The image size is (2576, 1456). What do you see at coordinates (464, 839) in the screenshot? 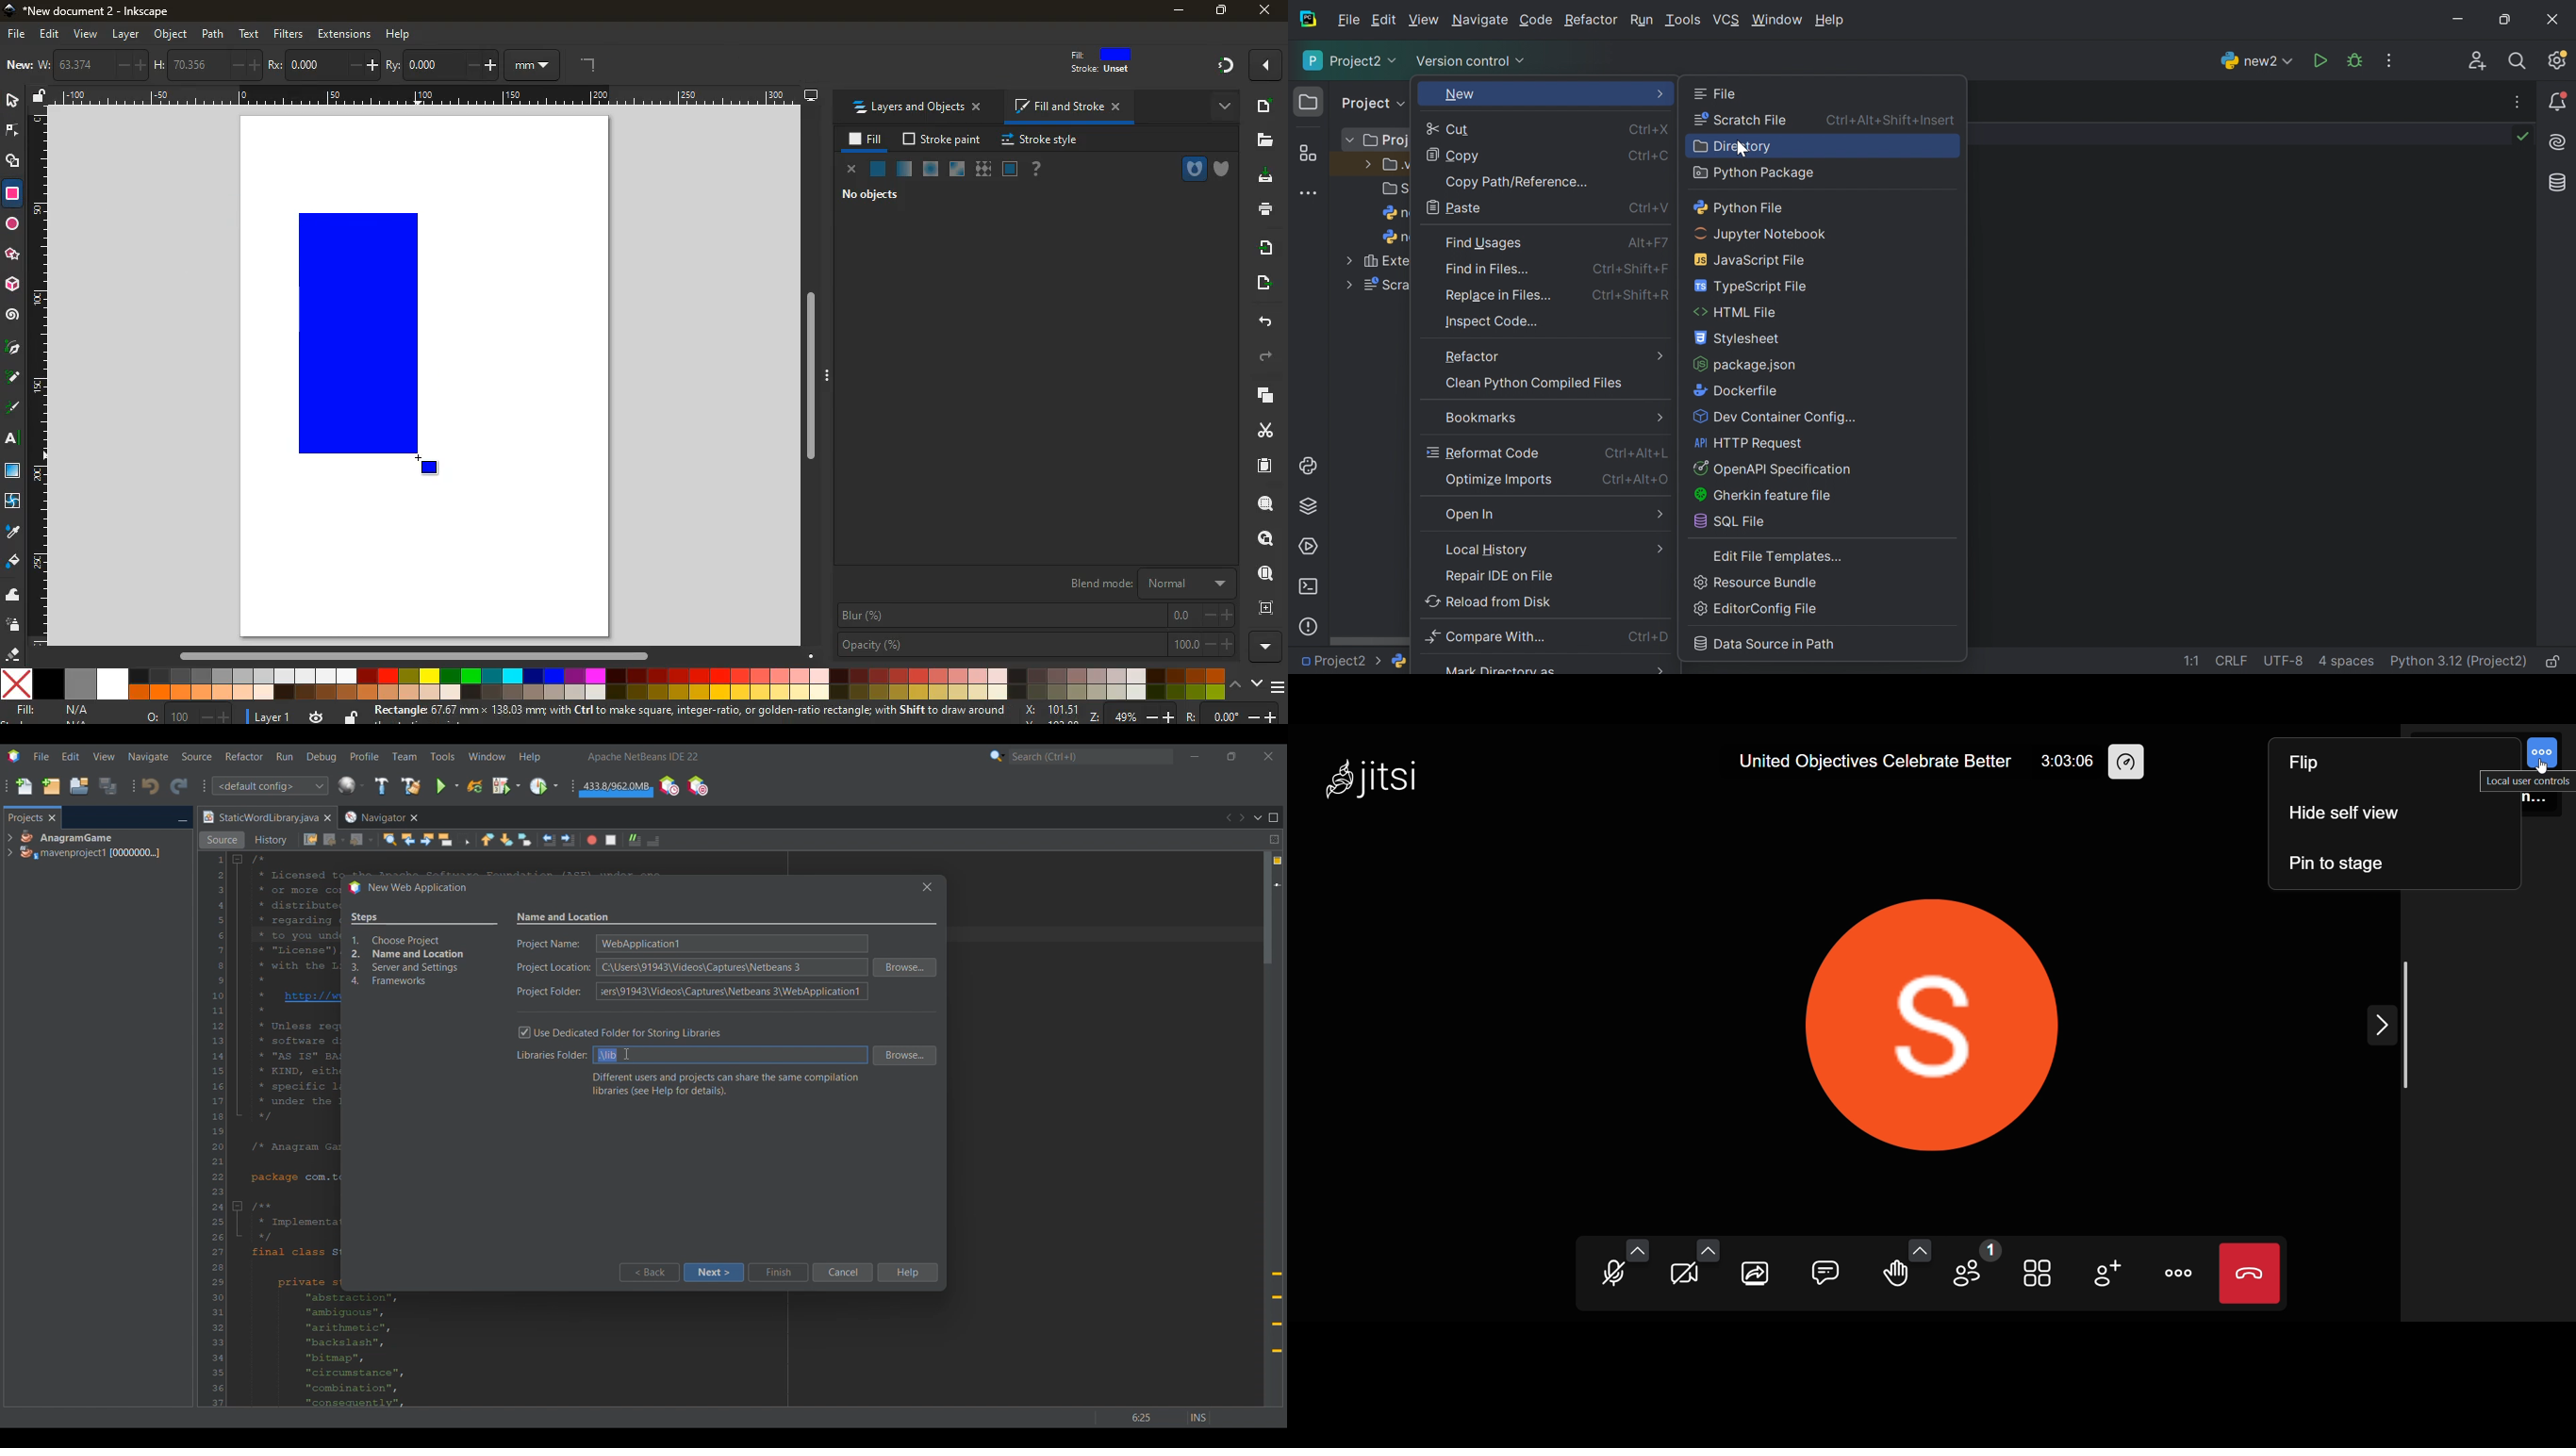
I see `Toggle rectangular selection` at bounding box center [464, 839].